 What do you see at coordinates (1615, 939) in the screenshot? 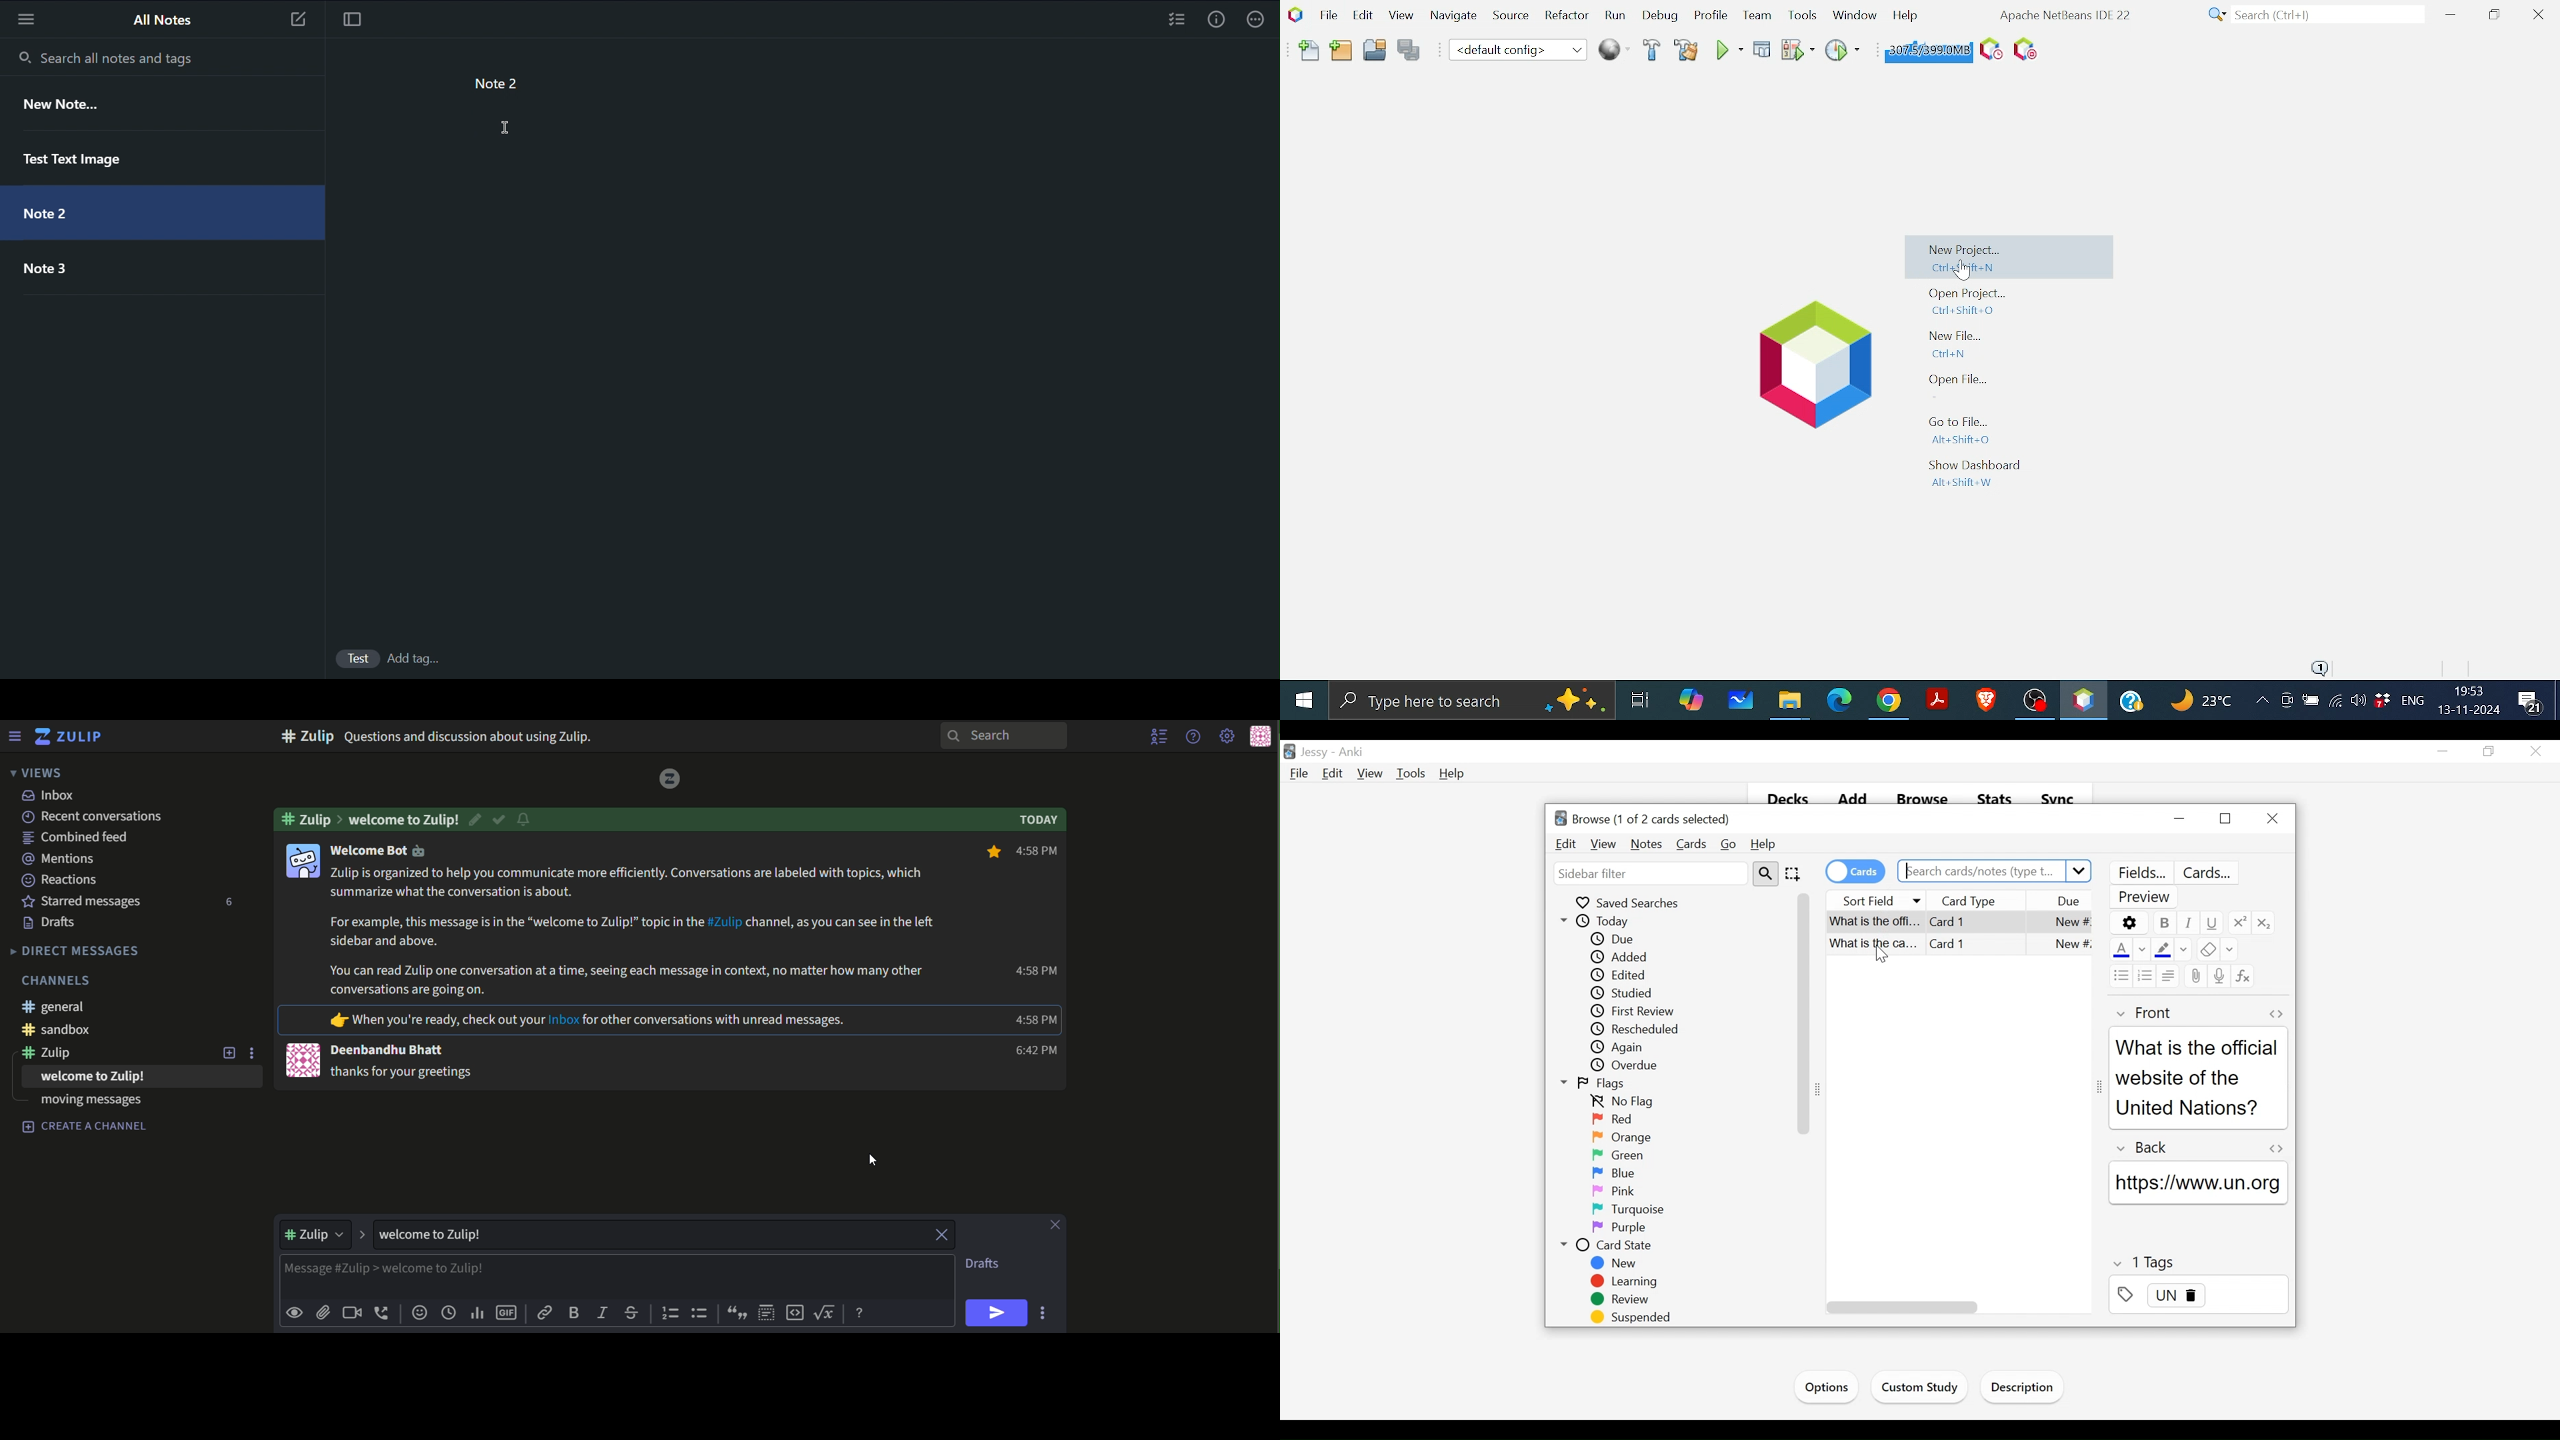
I see `Due` at bounding box center [1615, 939].